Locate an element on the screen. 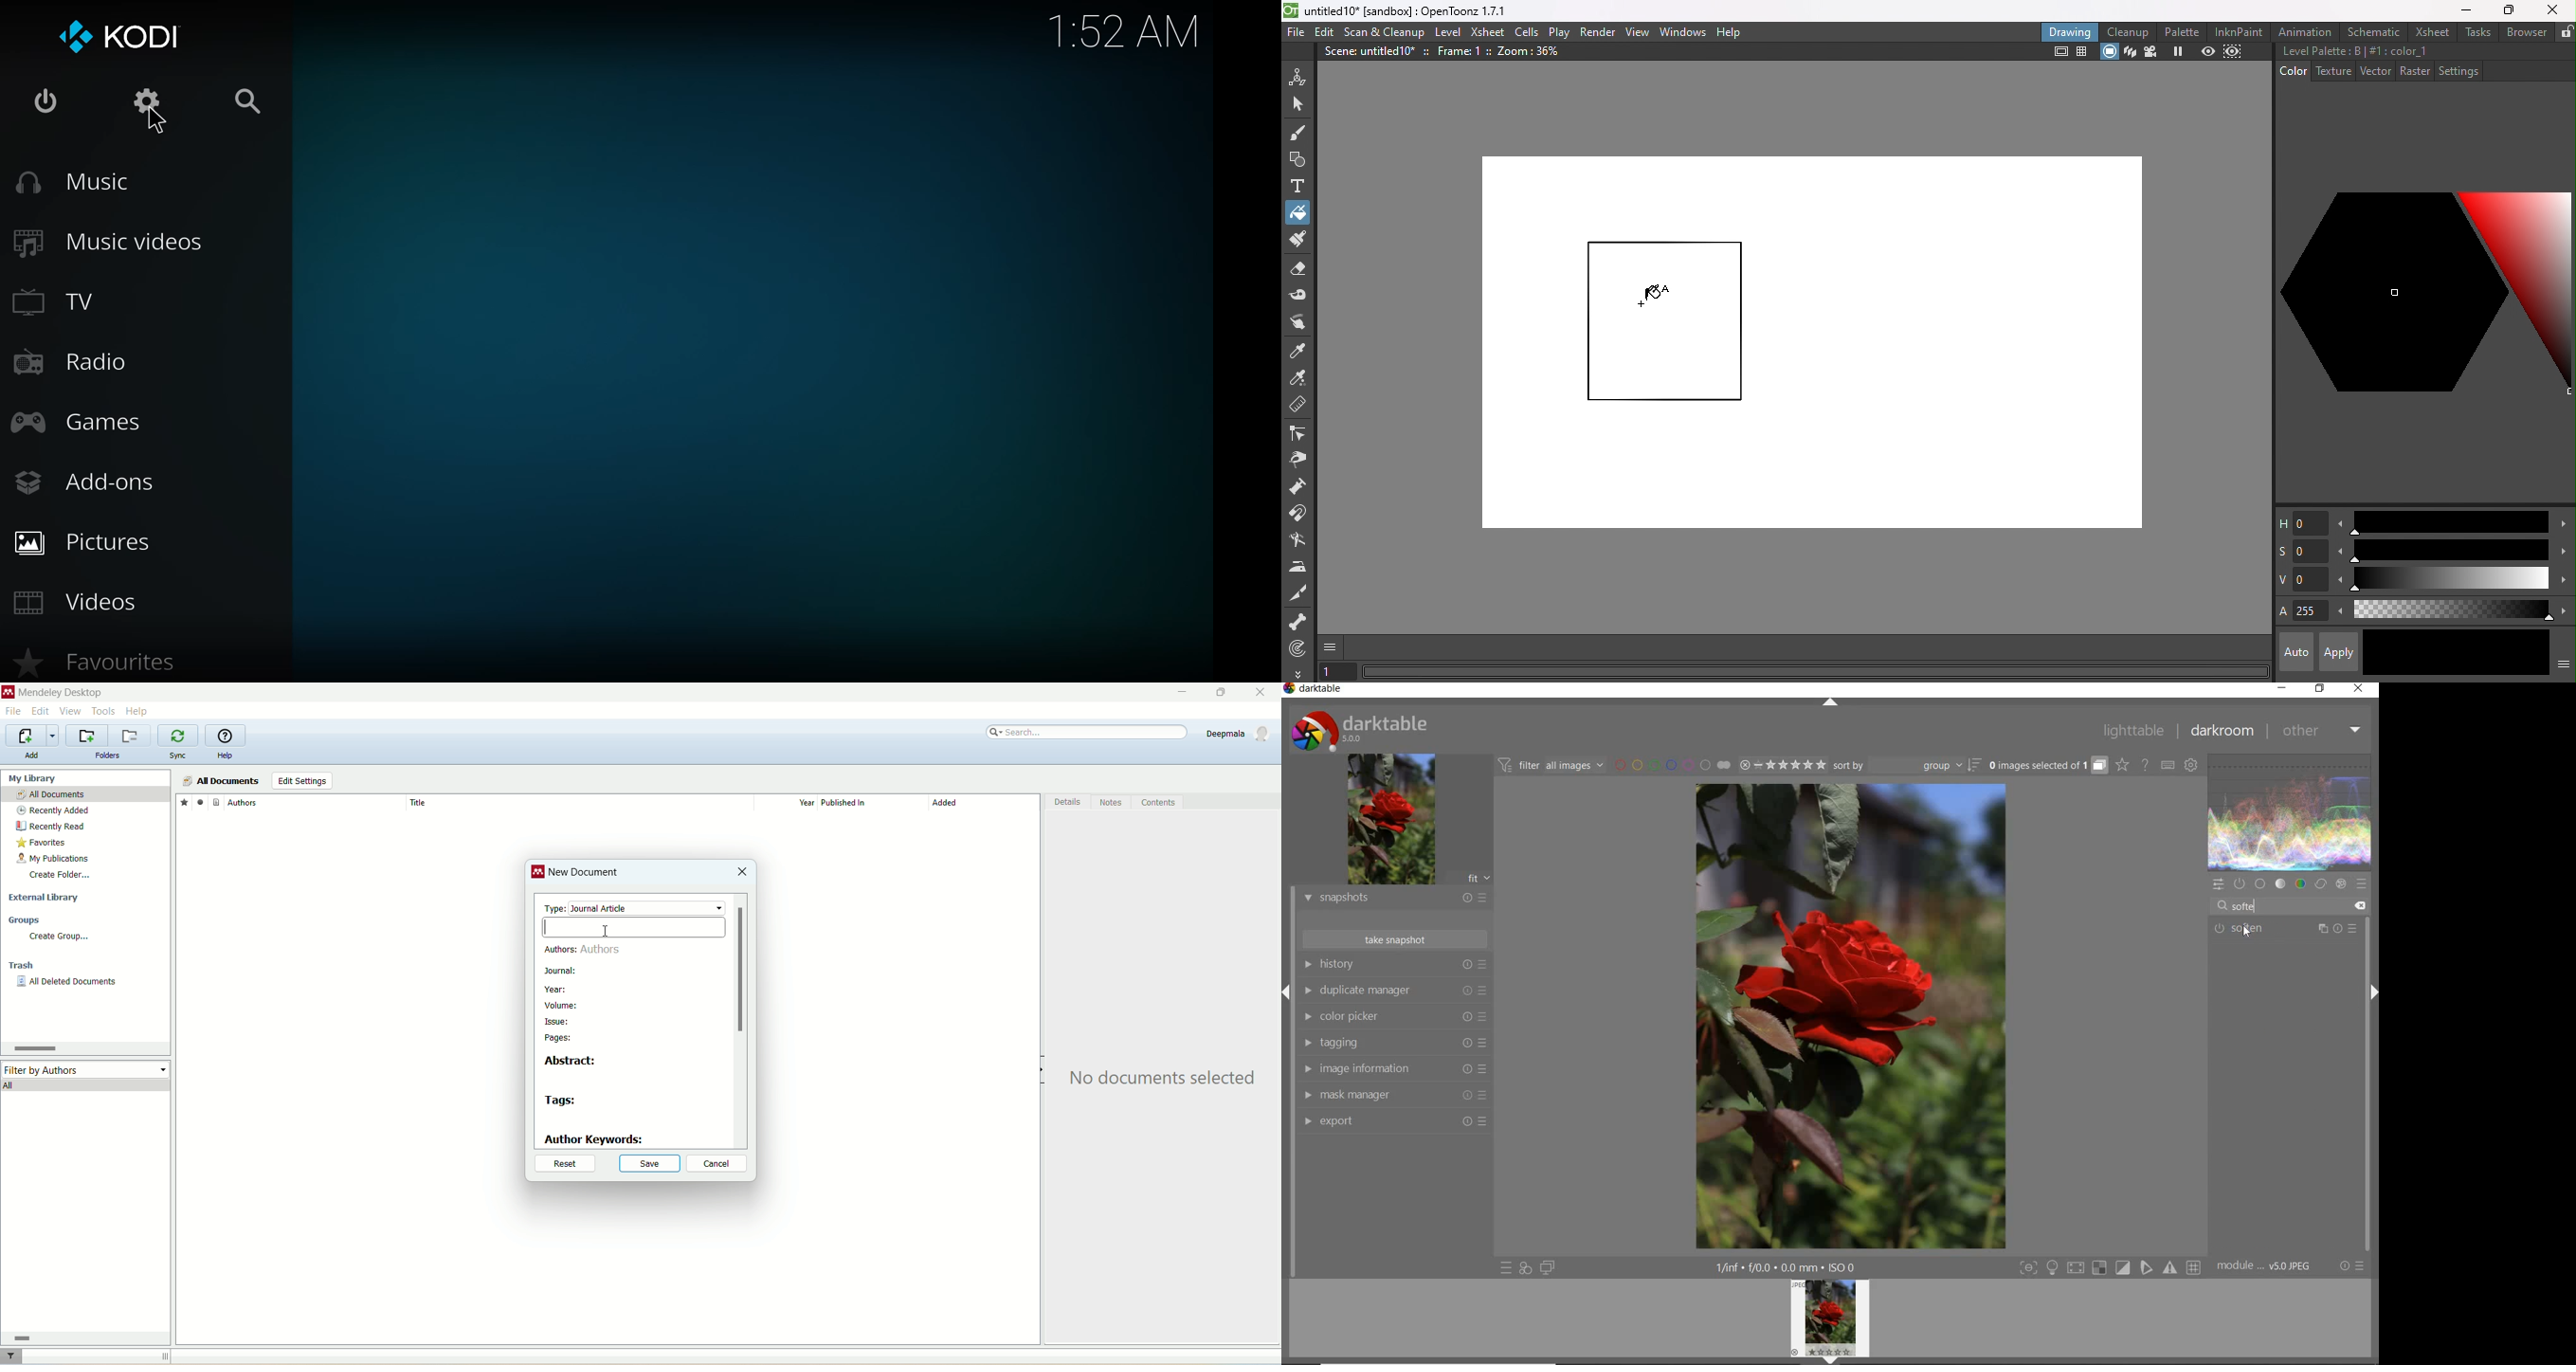 This screenshot has height=1372, width=2576. Fill tool is located at coordinates (1297, 211).